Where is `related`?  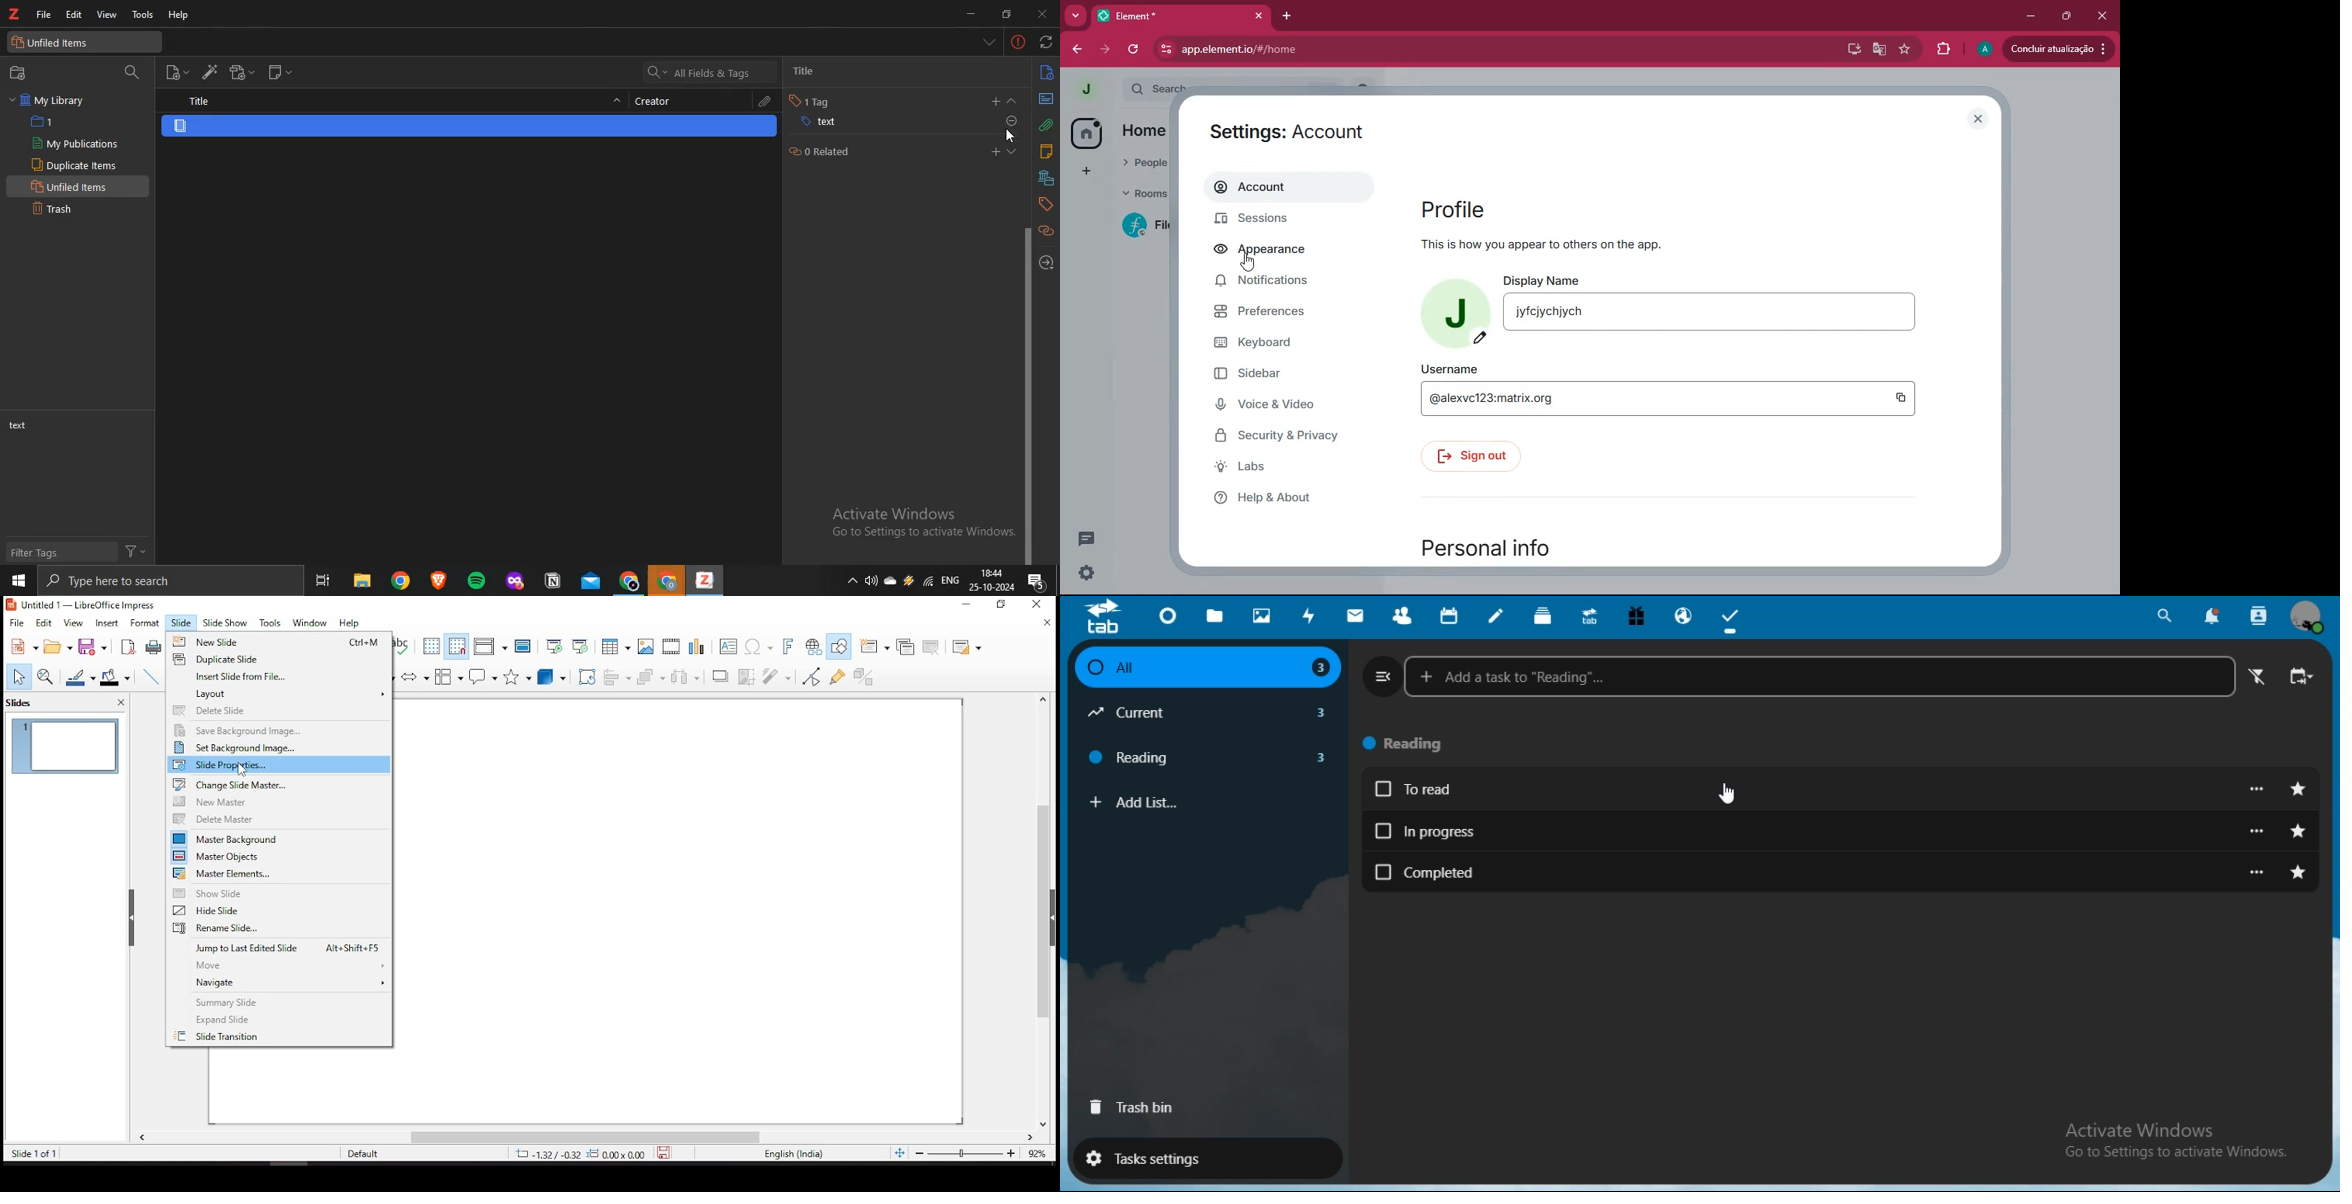 related is located at coordinates (823, 150).